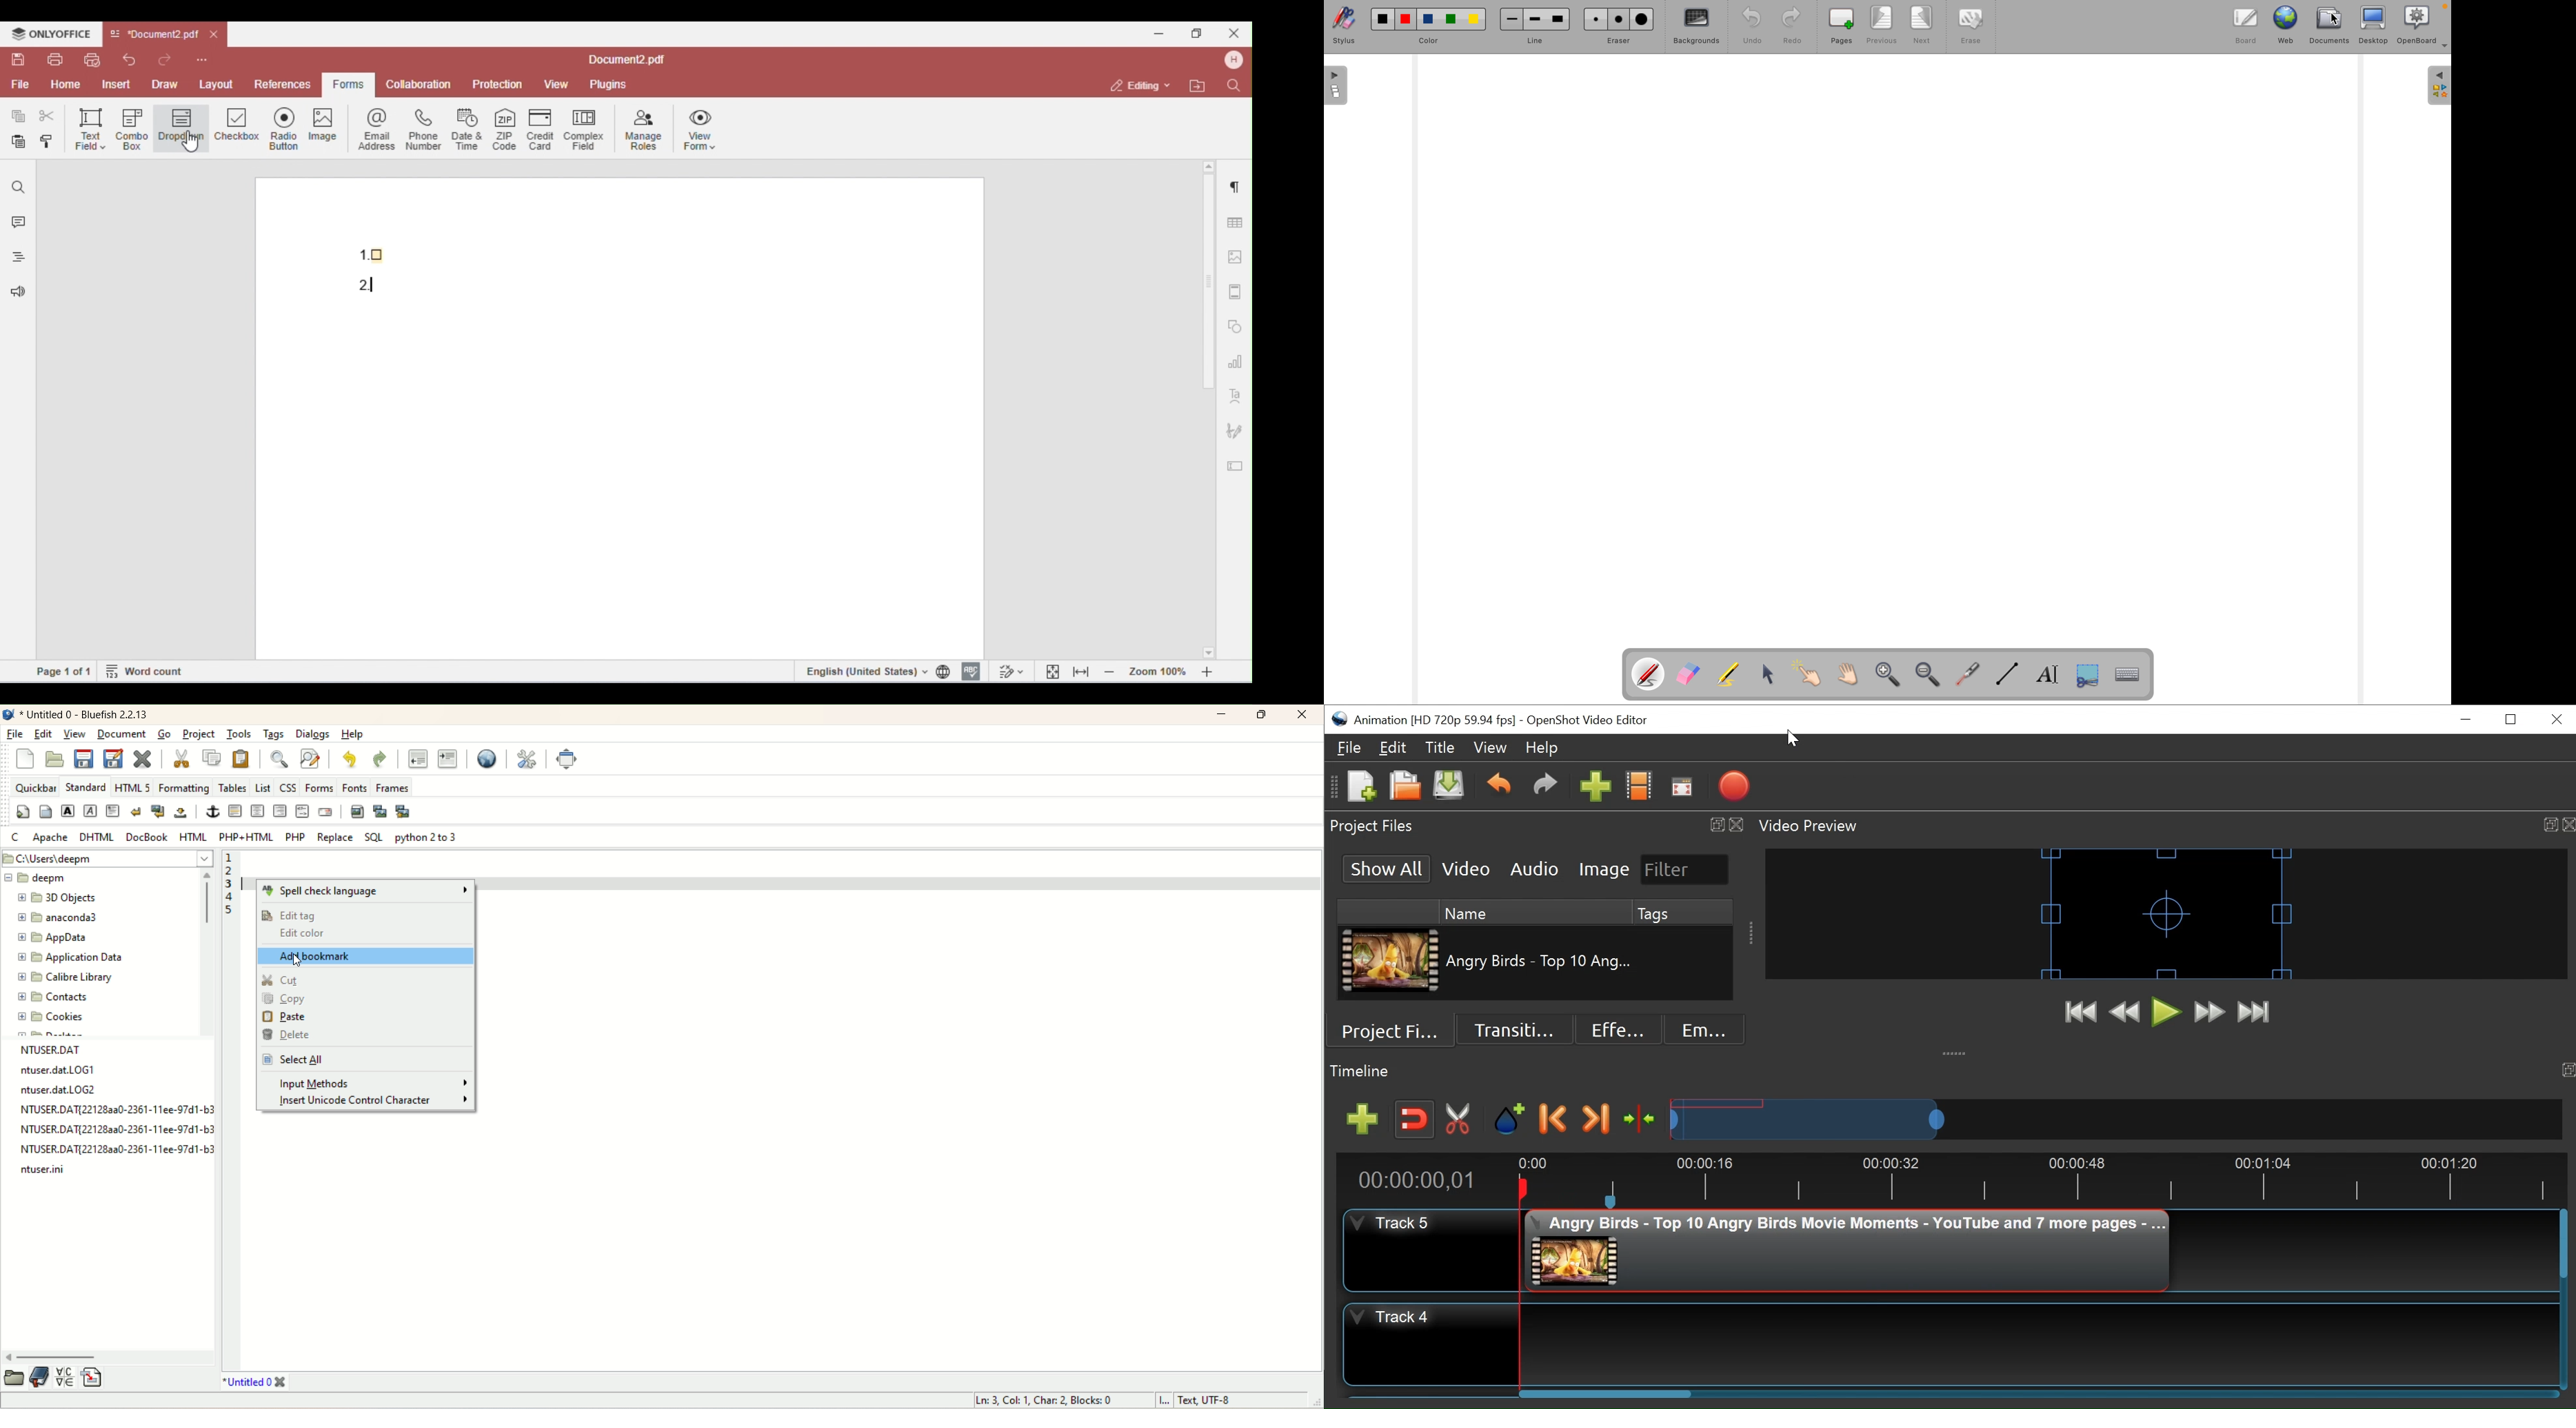  I want to click on strong, so click(67, 811).